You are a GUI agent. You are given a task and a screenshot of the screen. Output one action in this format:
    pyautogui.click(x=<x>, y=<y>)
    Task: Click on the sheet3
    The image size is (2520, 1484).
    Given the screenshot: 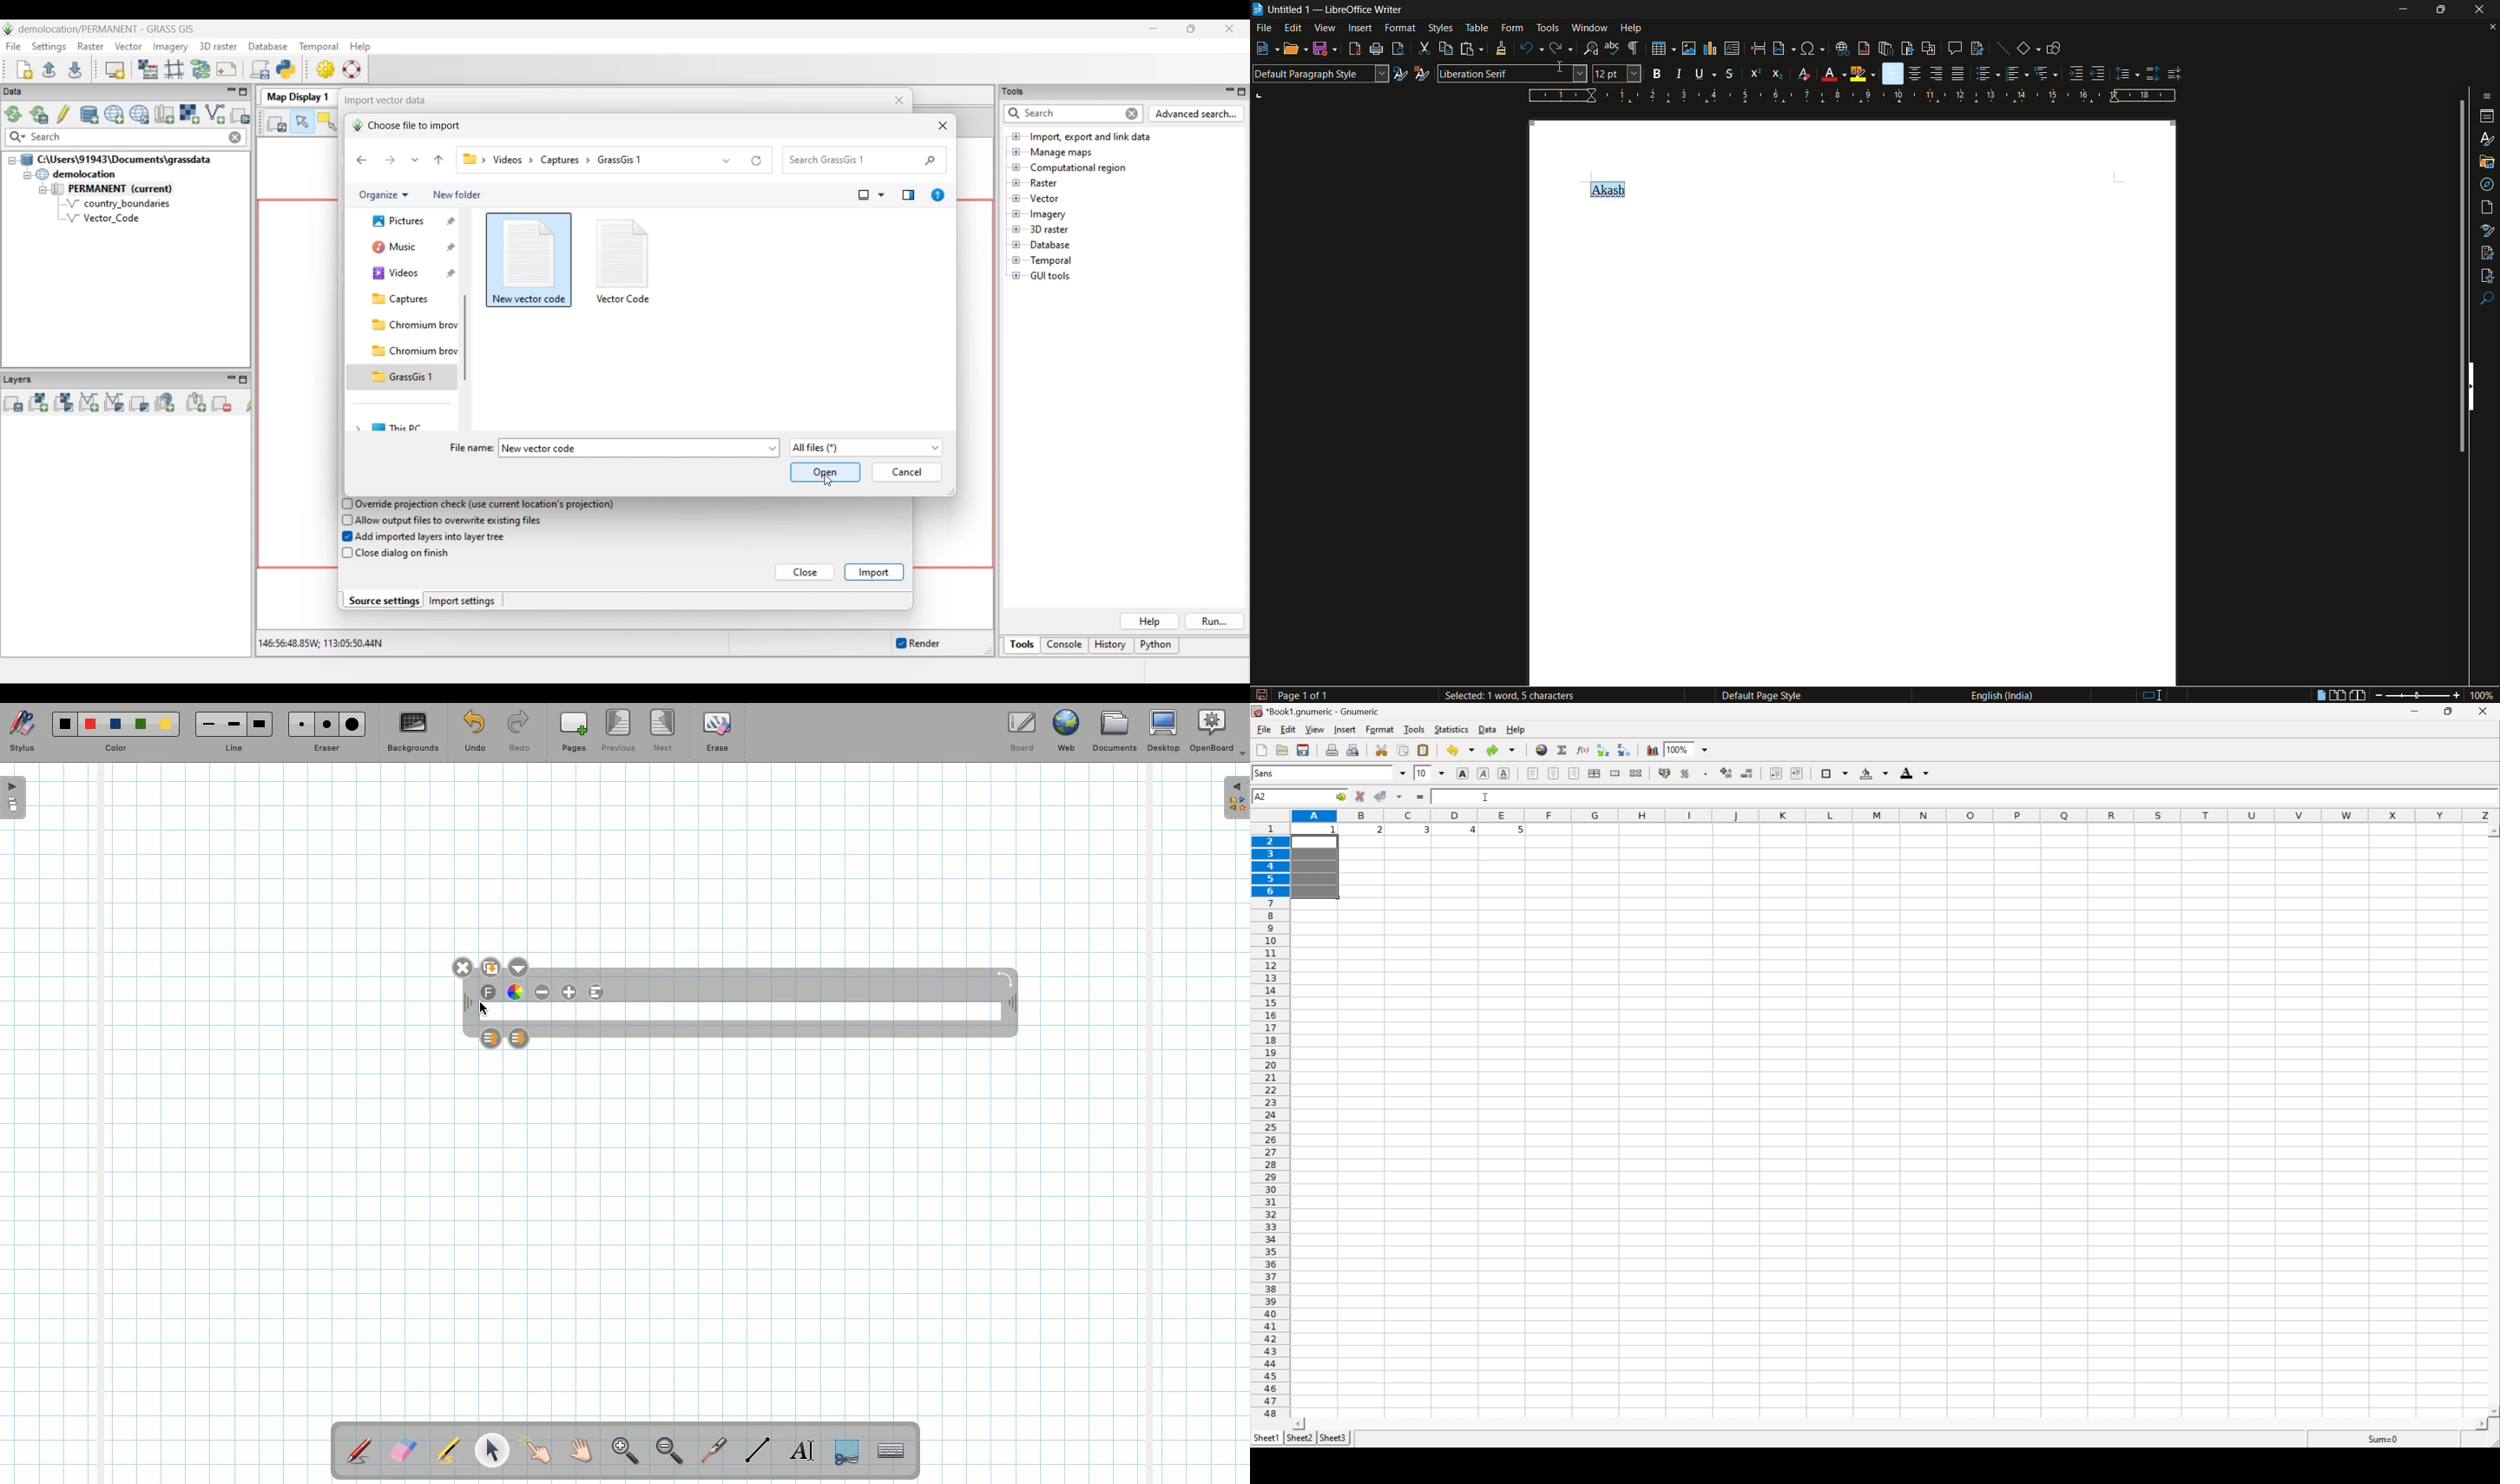 What is the action you would take?
    pyautogui.click(x=1333, y=1441)
    